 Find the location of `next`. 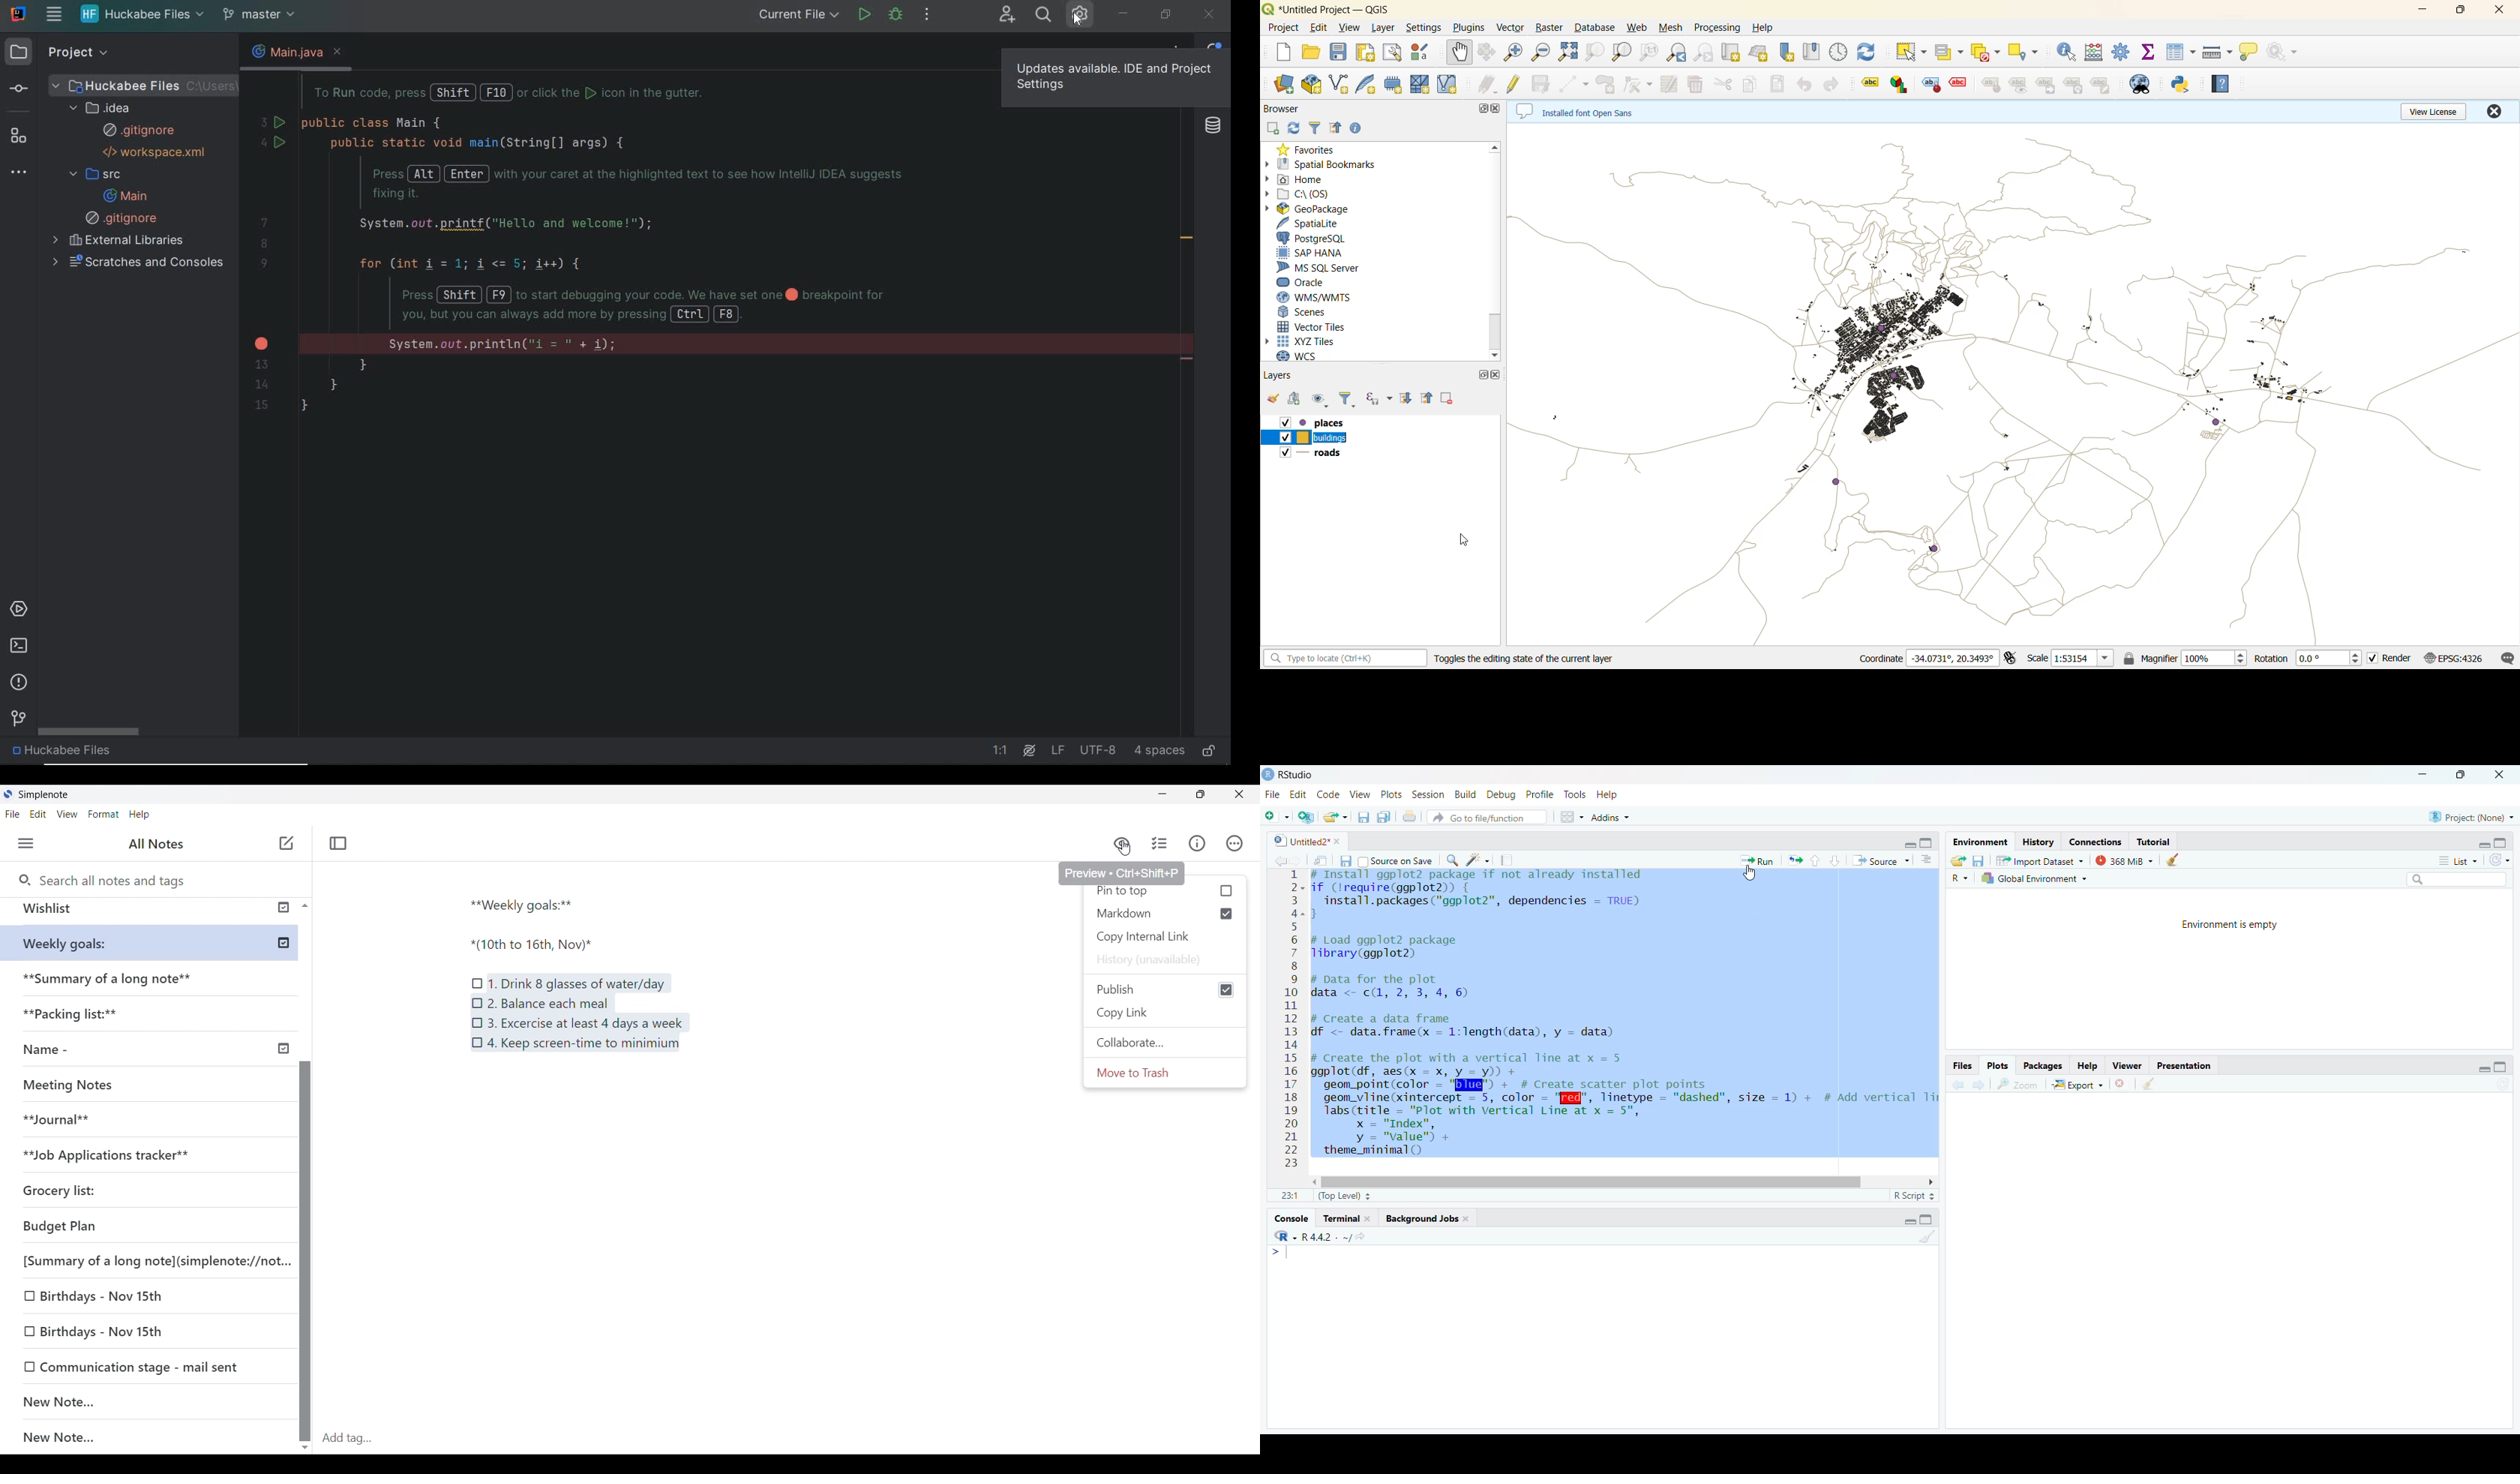

next is located at coordinates (1984, 1085).